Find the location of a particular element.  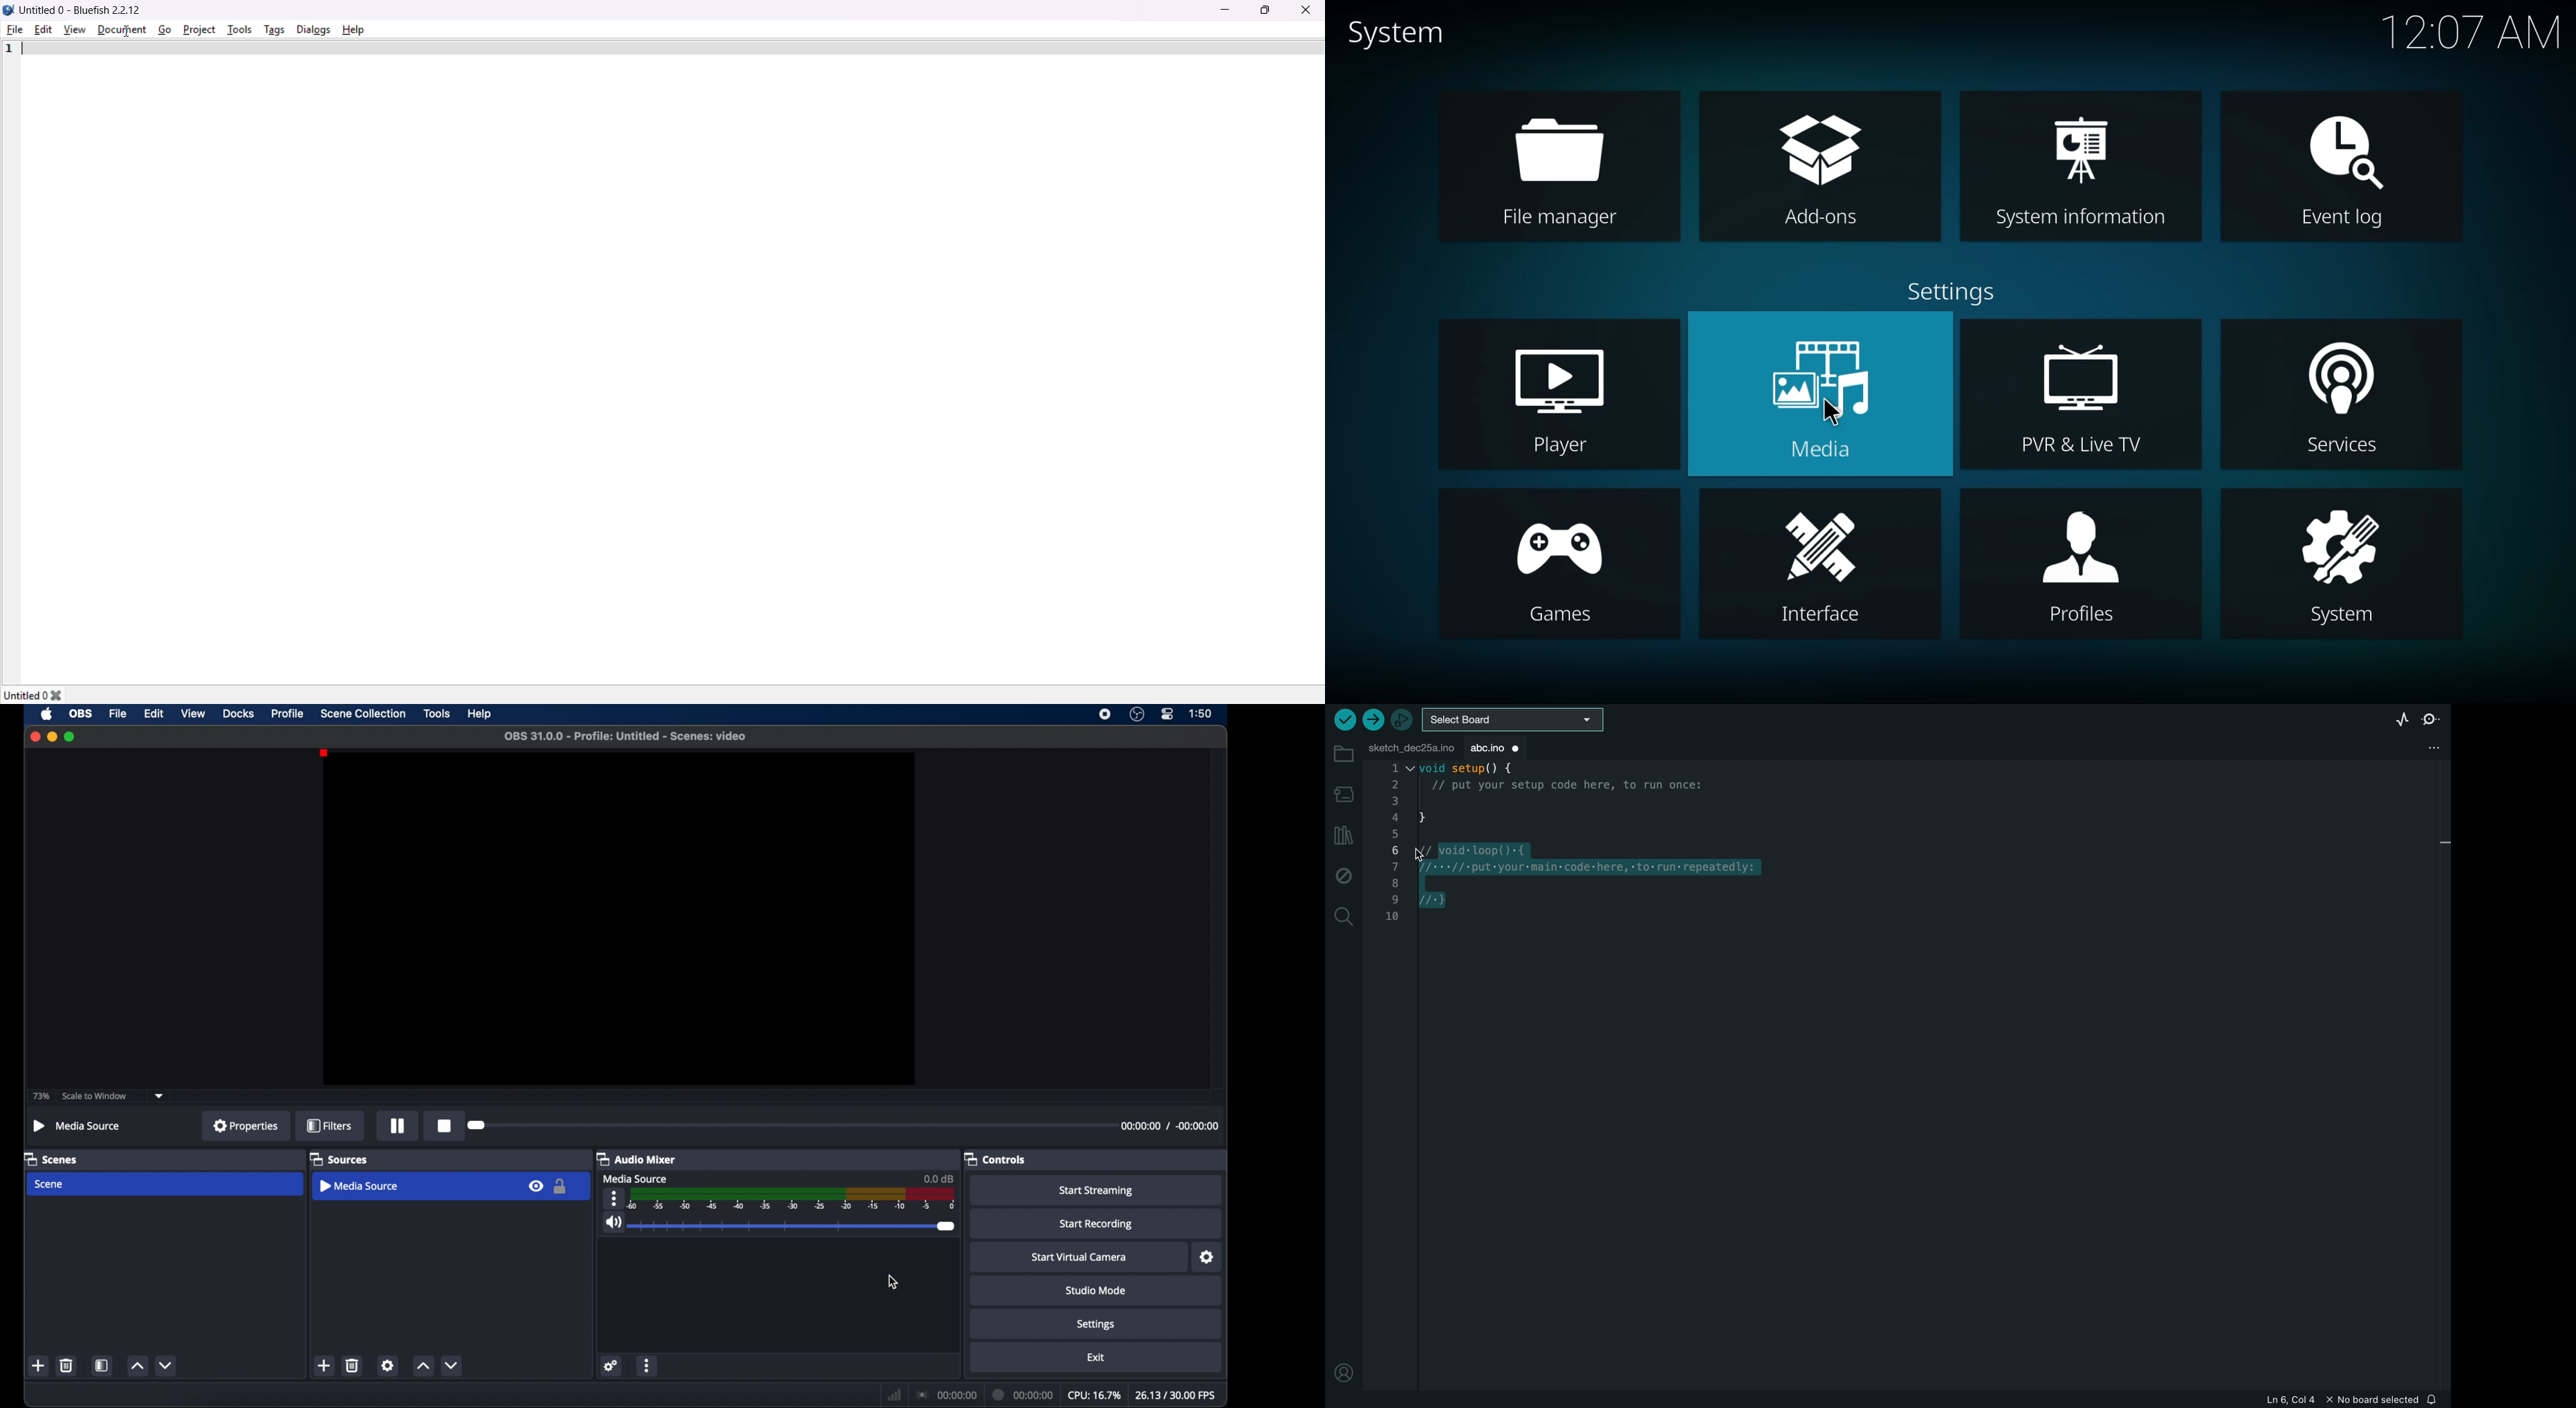

edit is located at coordinates (153, 714).